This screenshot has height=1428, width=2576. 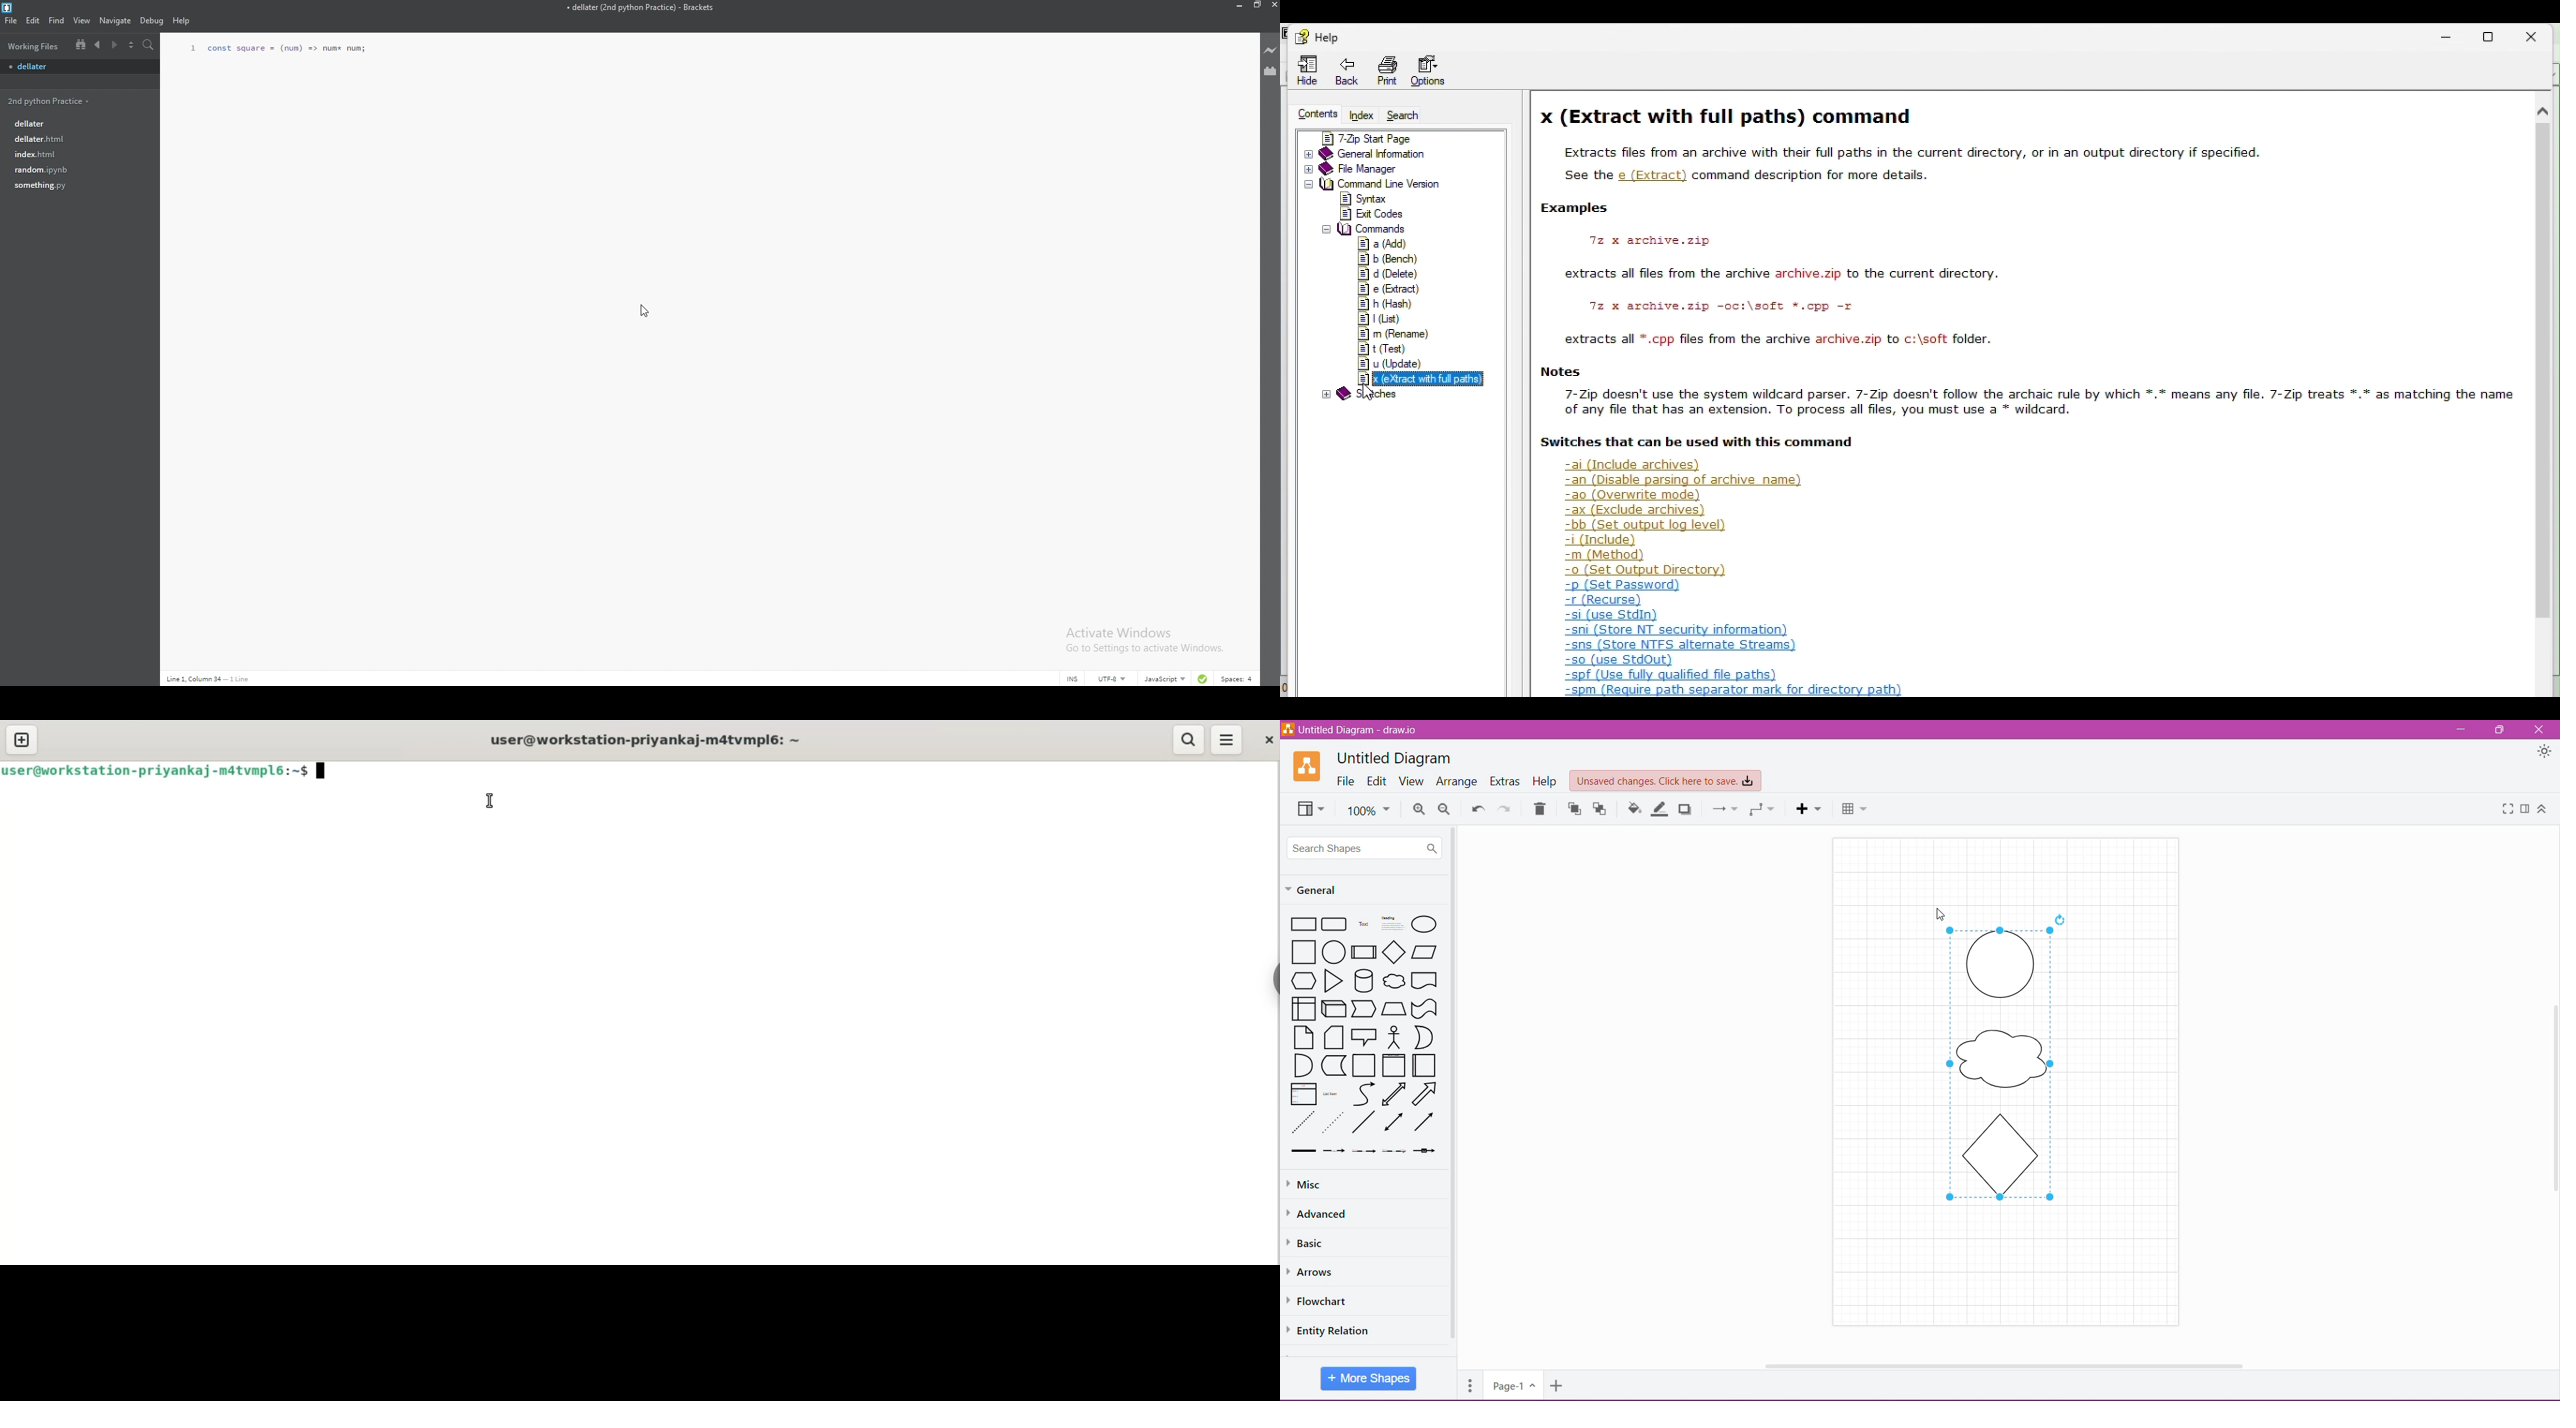 What do you see at coordinates (1203, 680) in the screenshot?
I see `linter` at bounding box center [1203, 680].